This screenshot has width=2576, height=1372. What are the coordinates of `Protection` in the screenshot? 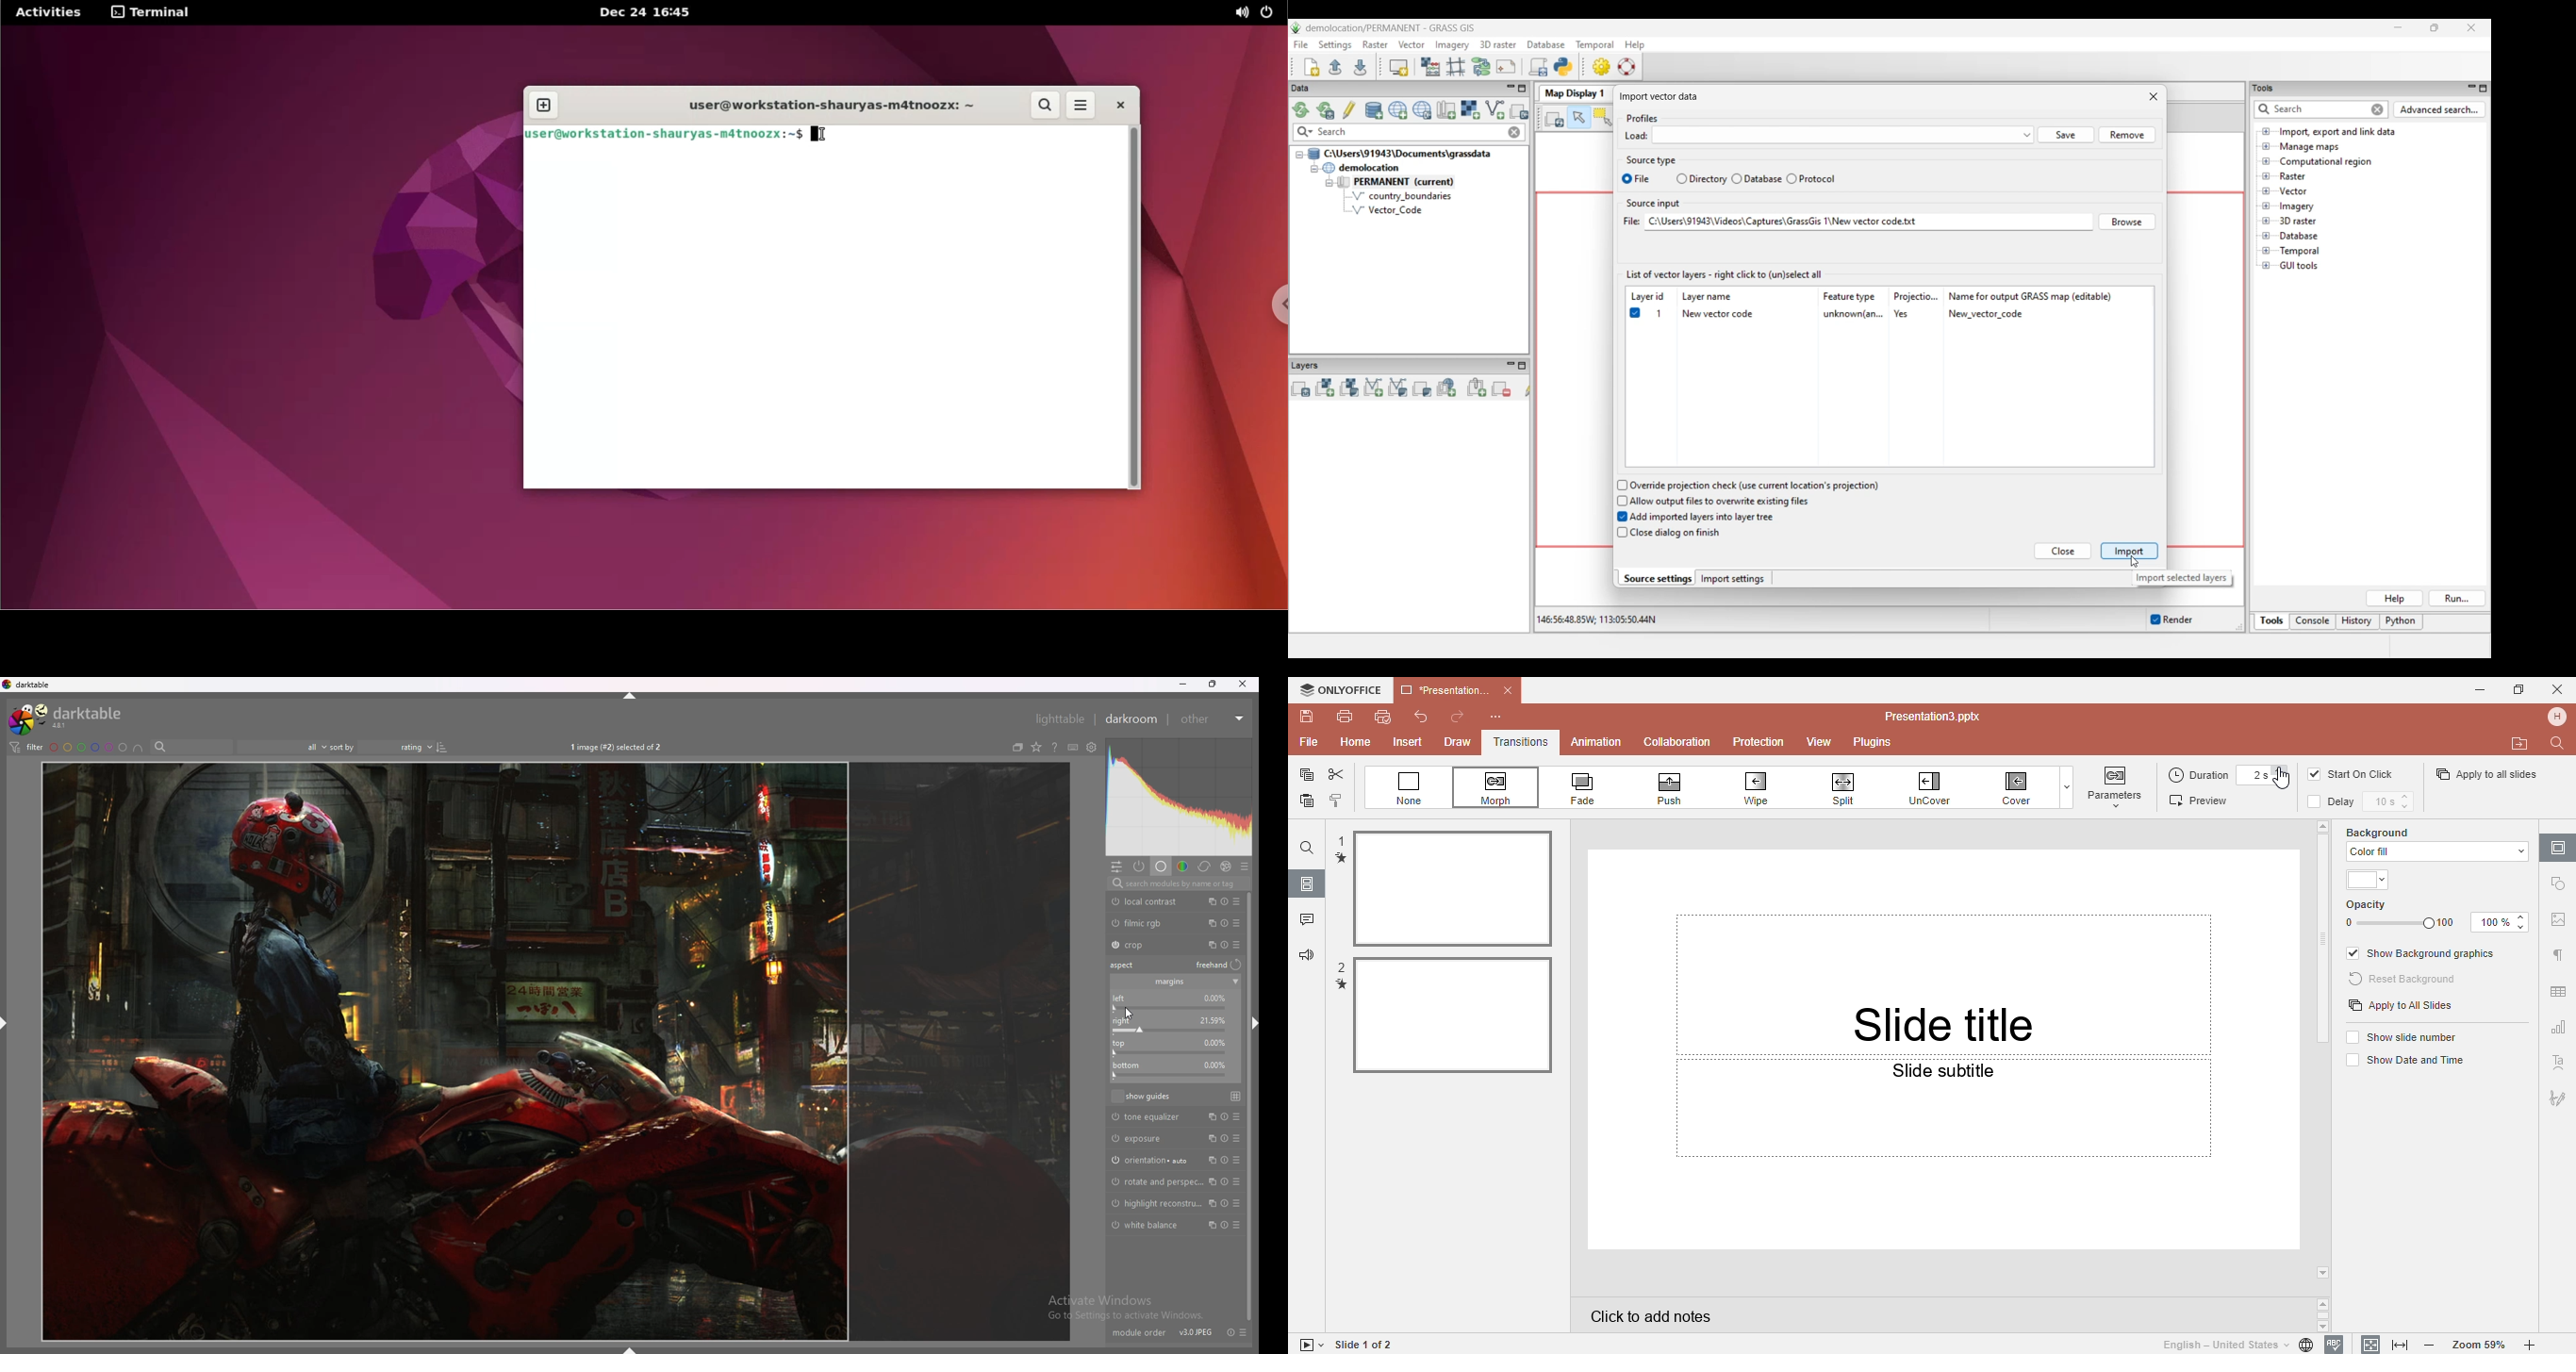 It's located at (1761, 741).